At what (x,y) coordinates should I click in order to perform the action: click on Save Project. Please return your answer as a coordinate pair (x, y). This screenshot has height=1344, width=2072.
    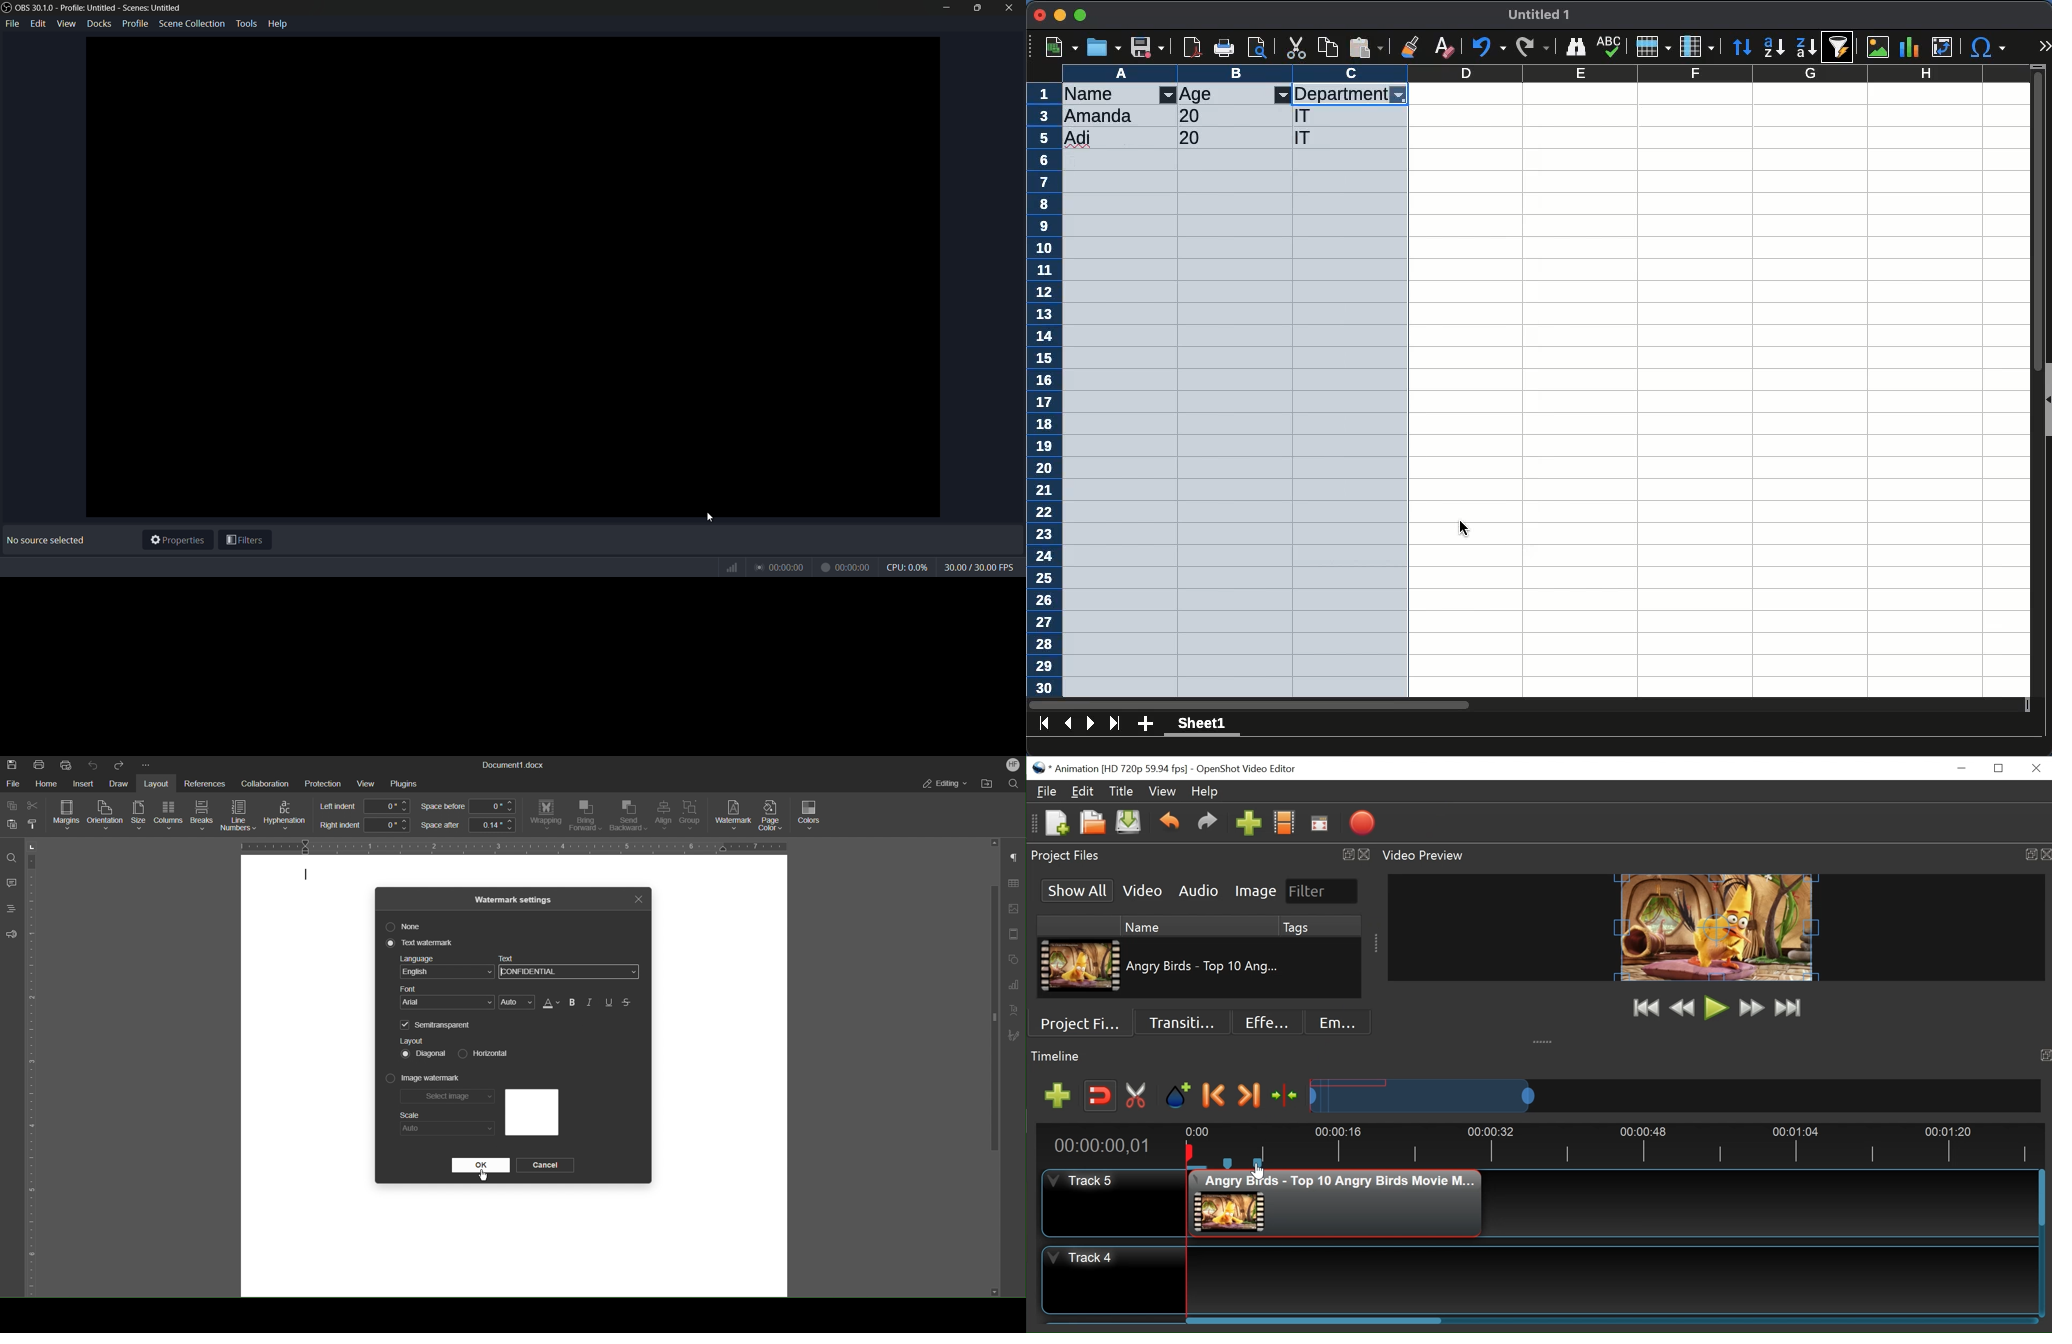
    Looking at the image, I should click on (1128, 824).